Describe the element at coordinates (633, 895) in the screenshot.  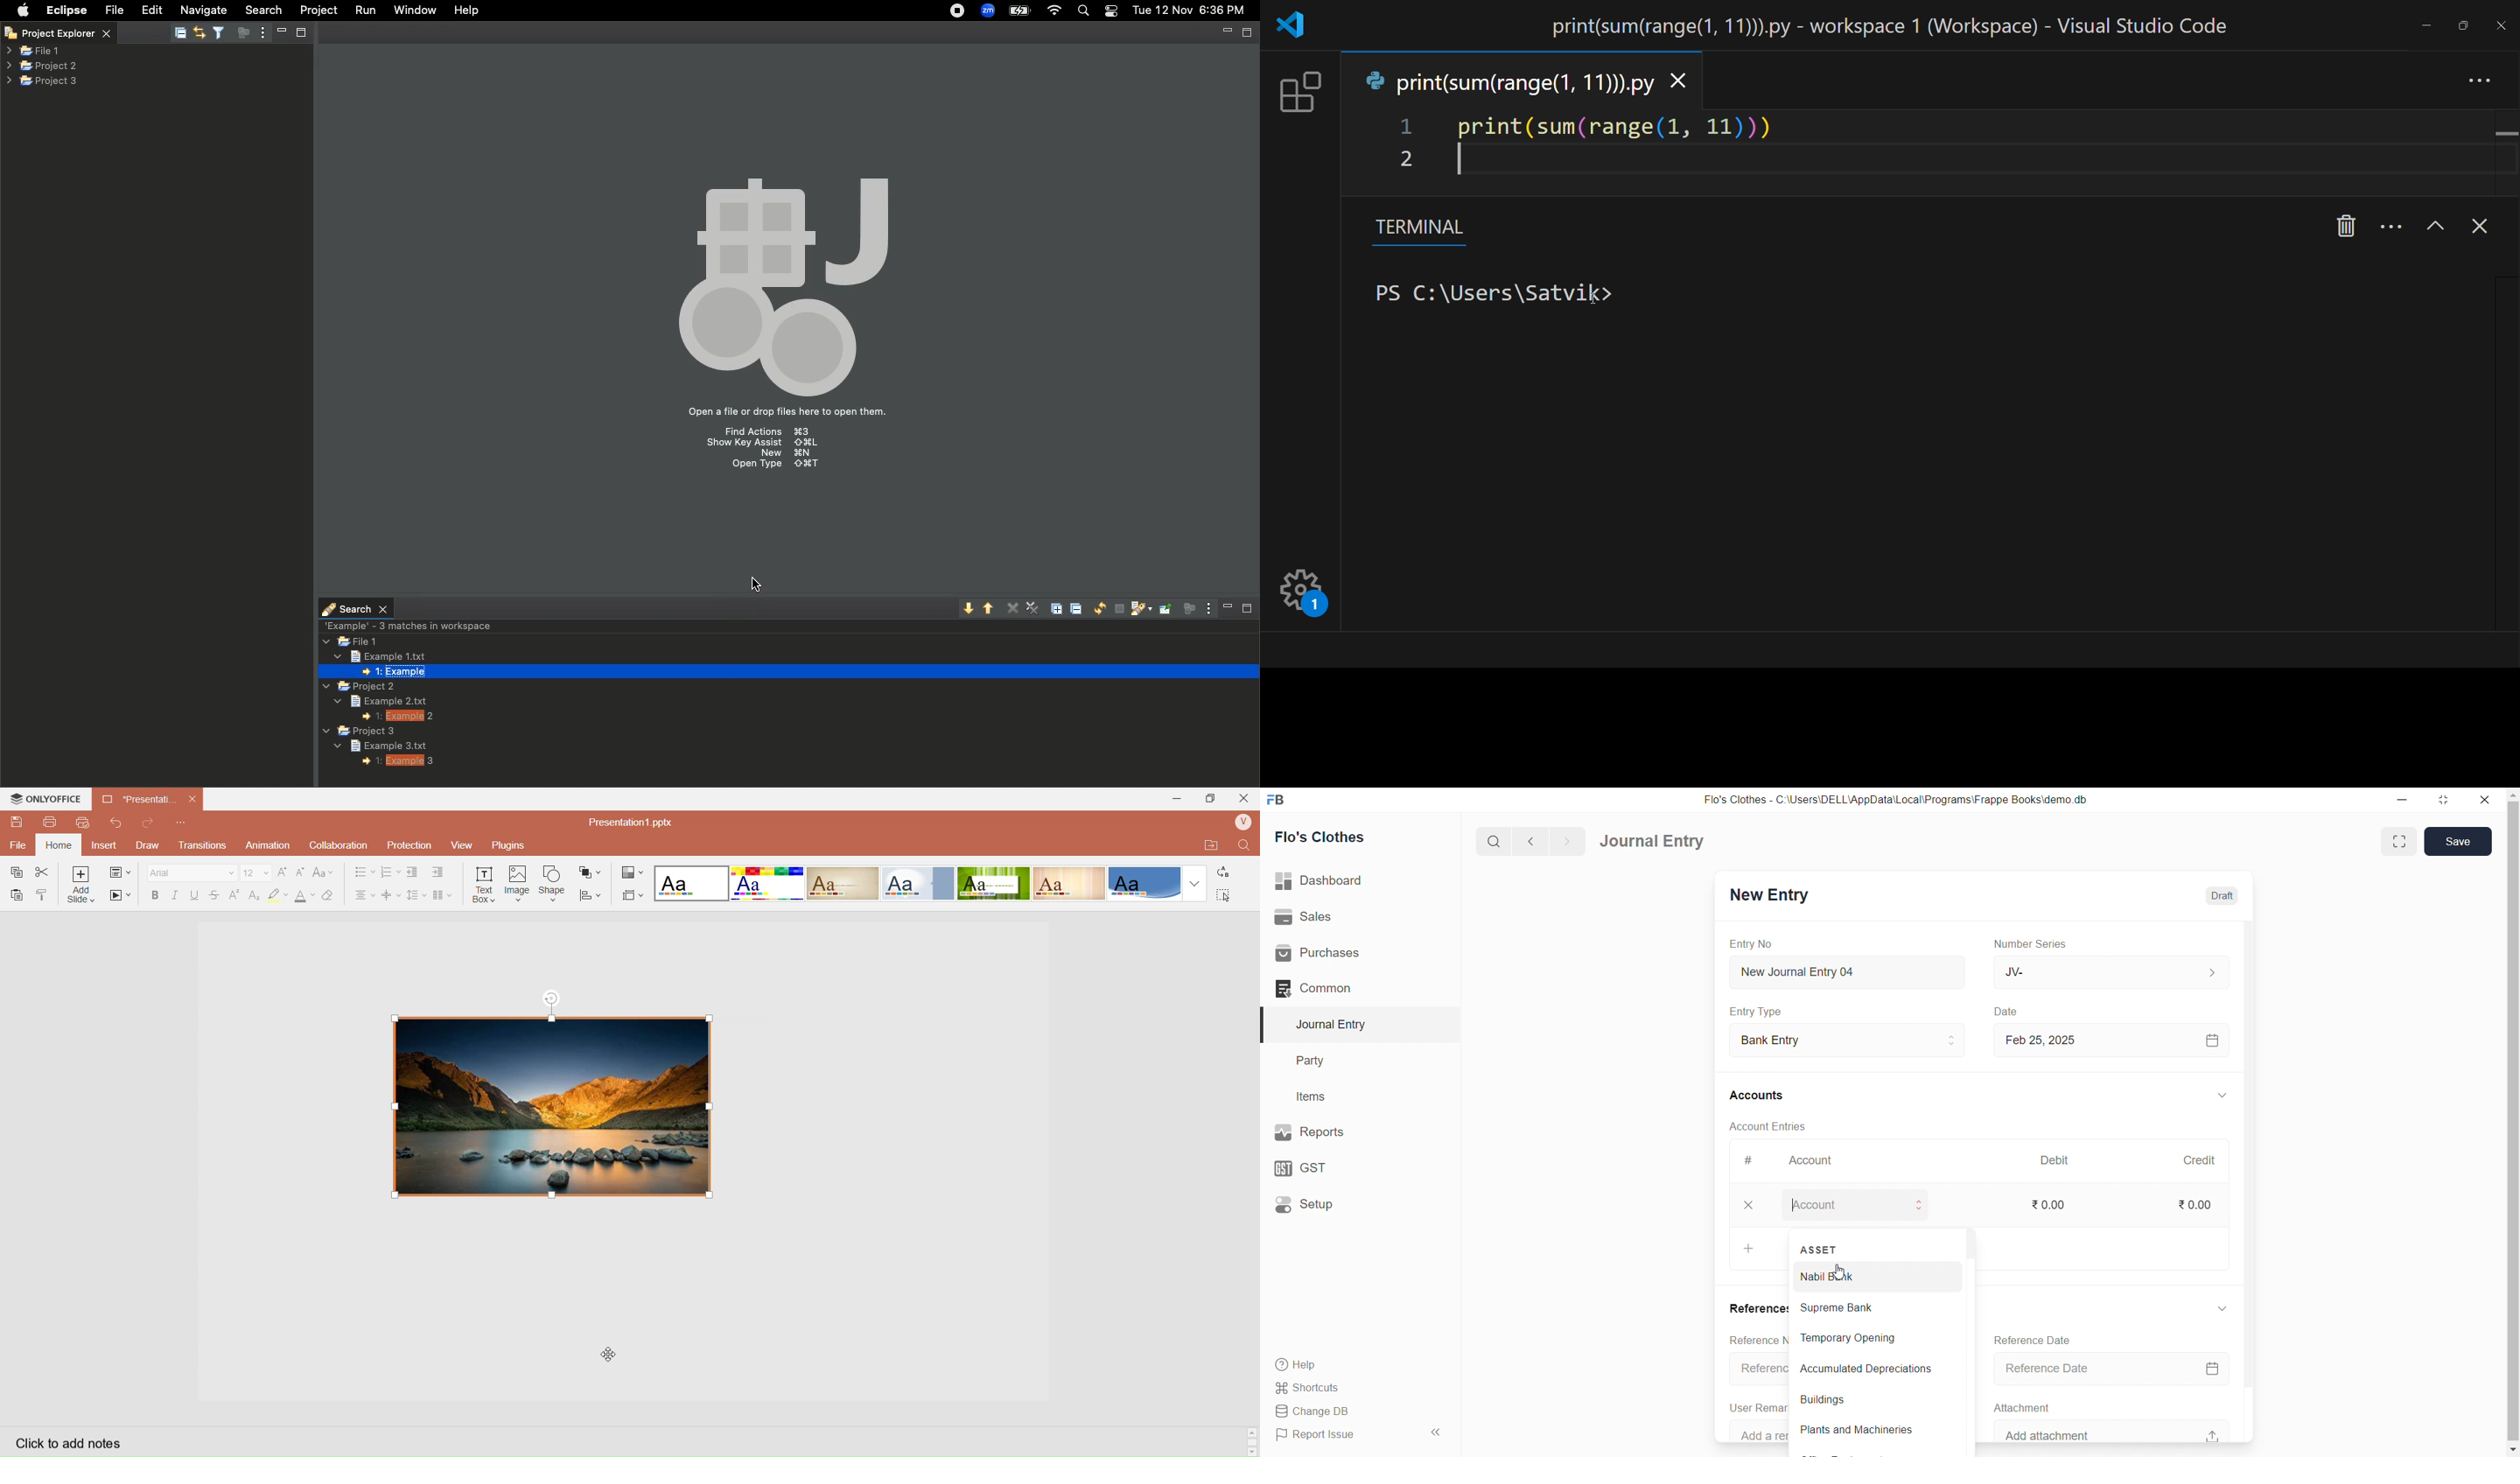
I see `Select Slide Size` at that location.